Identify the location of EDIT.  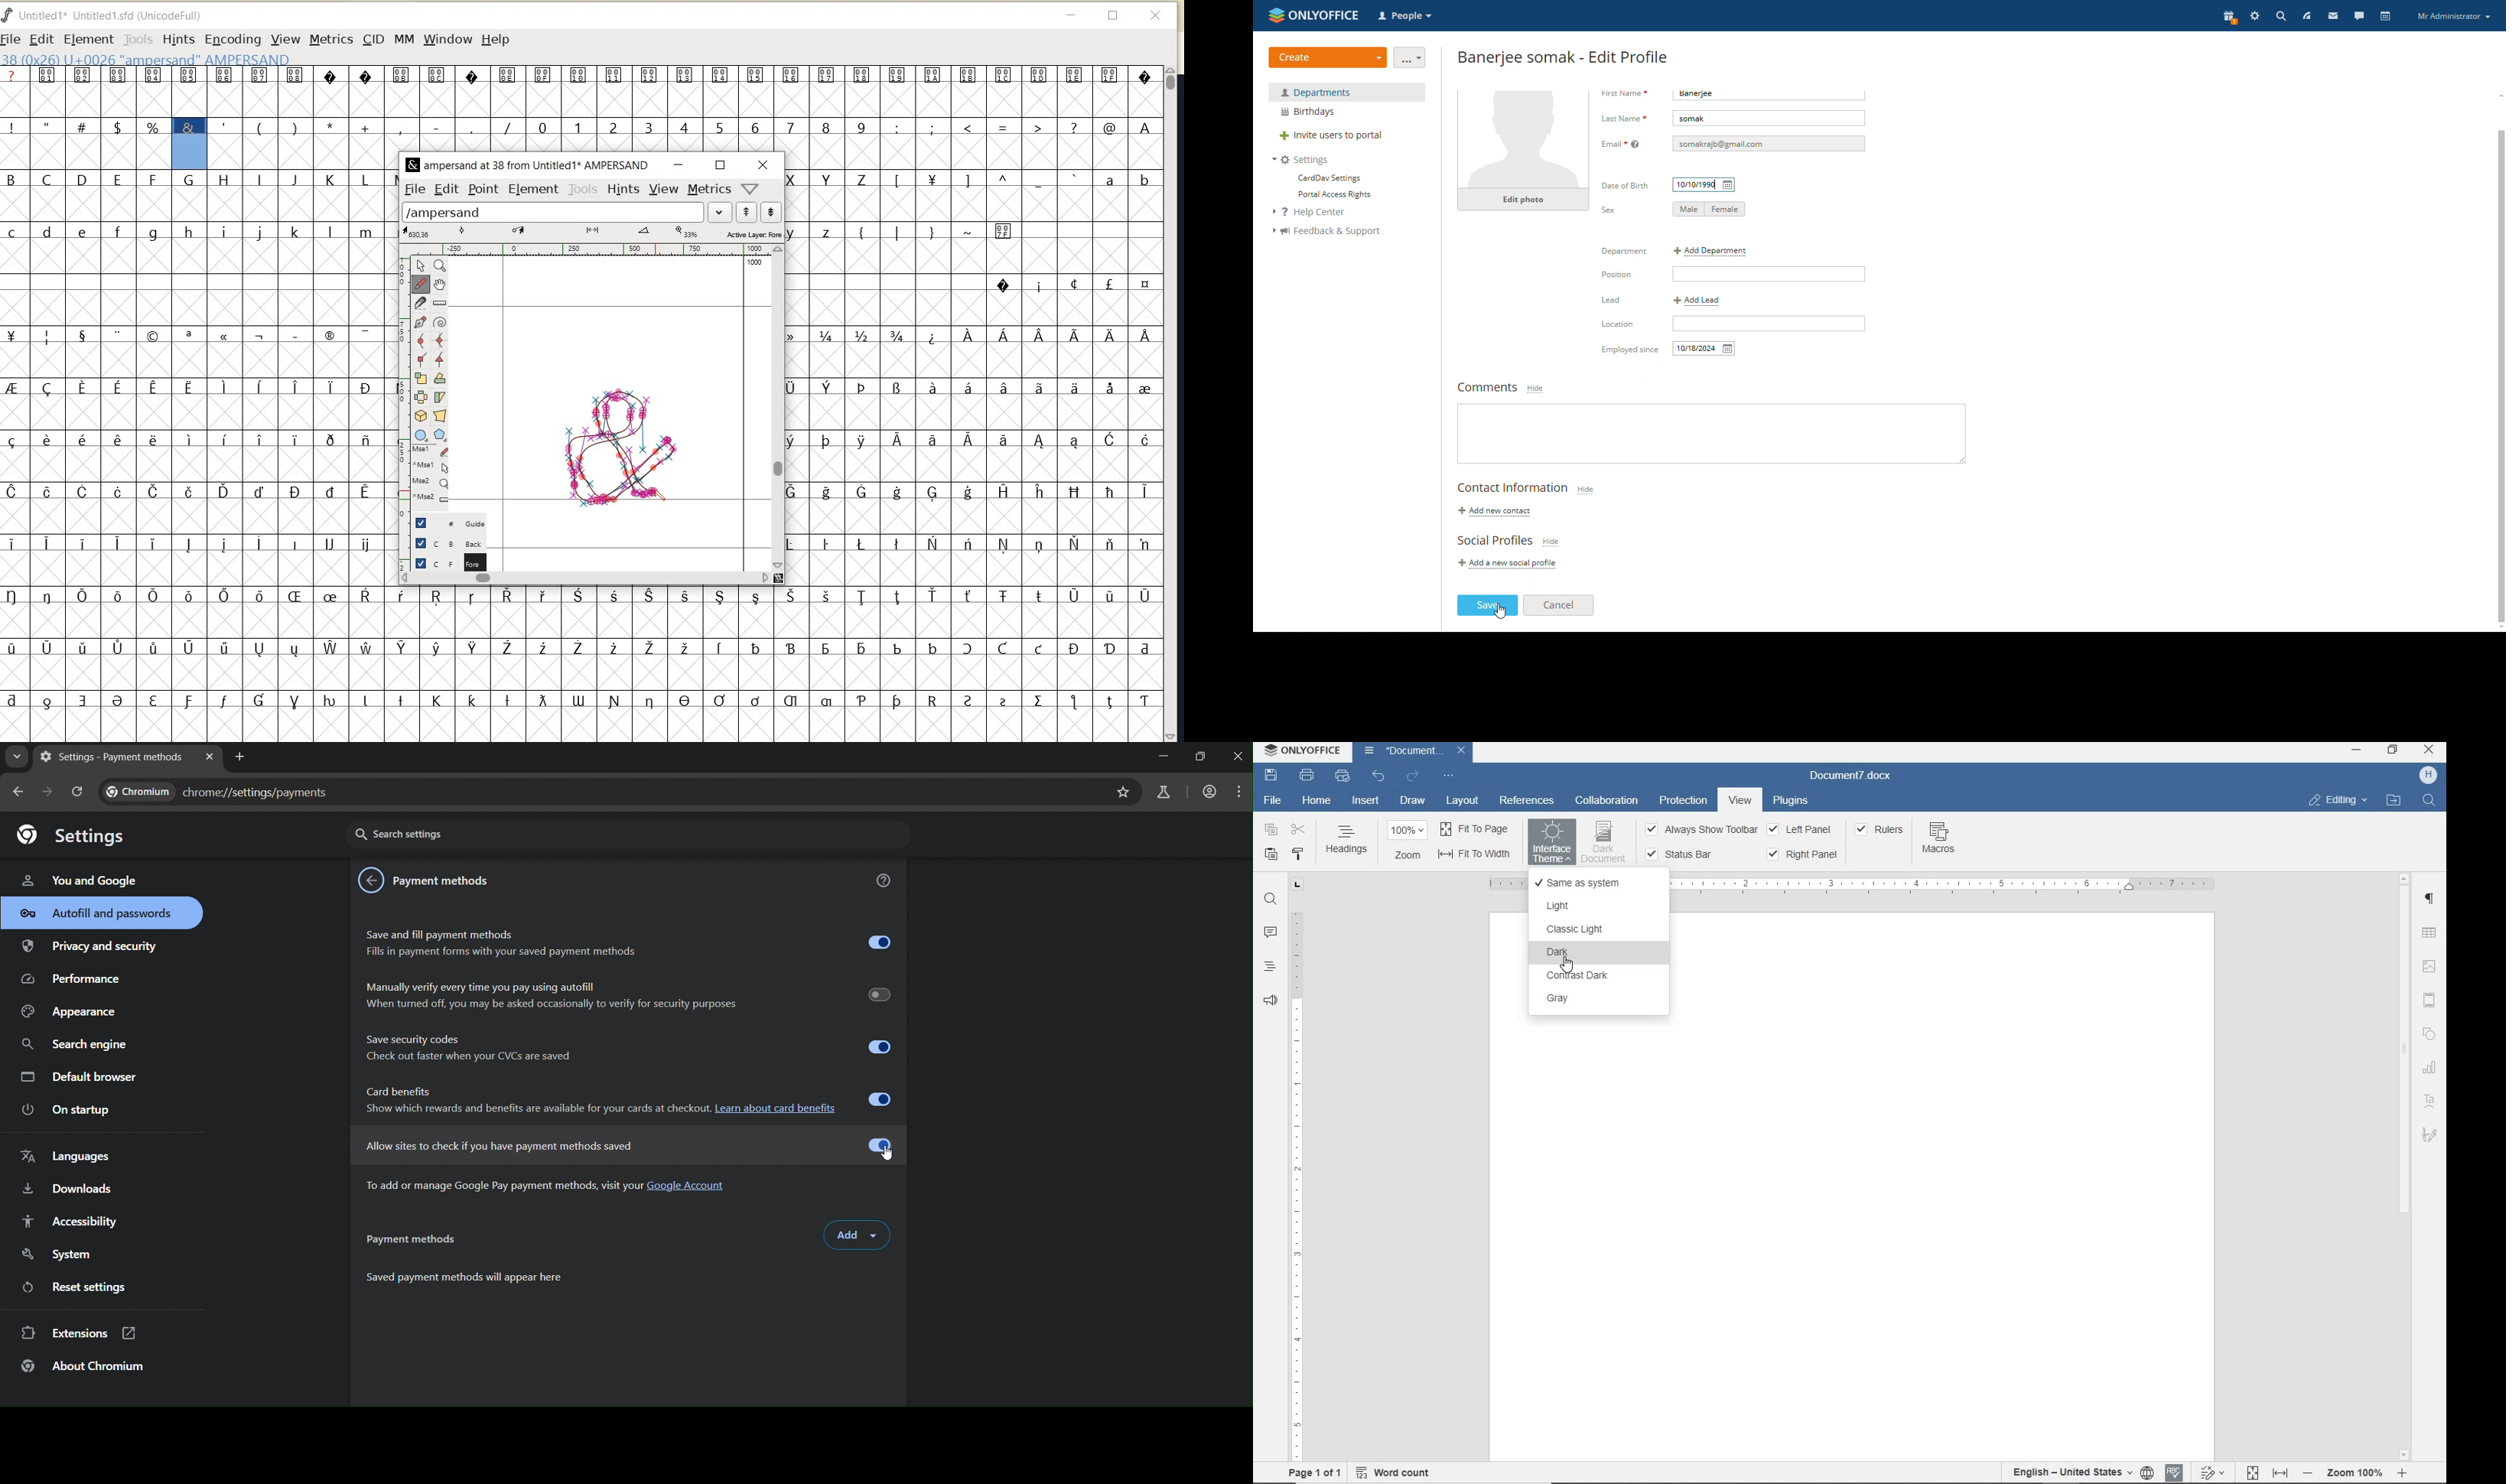
(445, 189).